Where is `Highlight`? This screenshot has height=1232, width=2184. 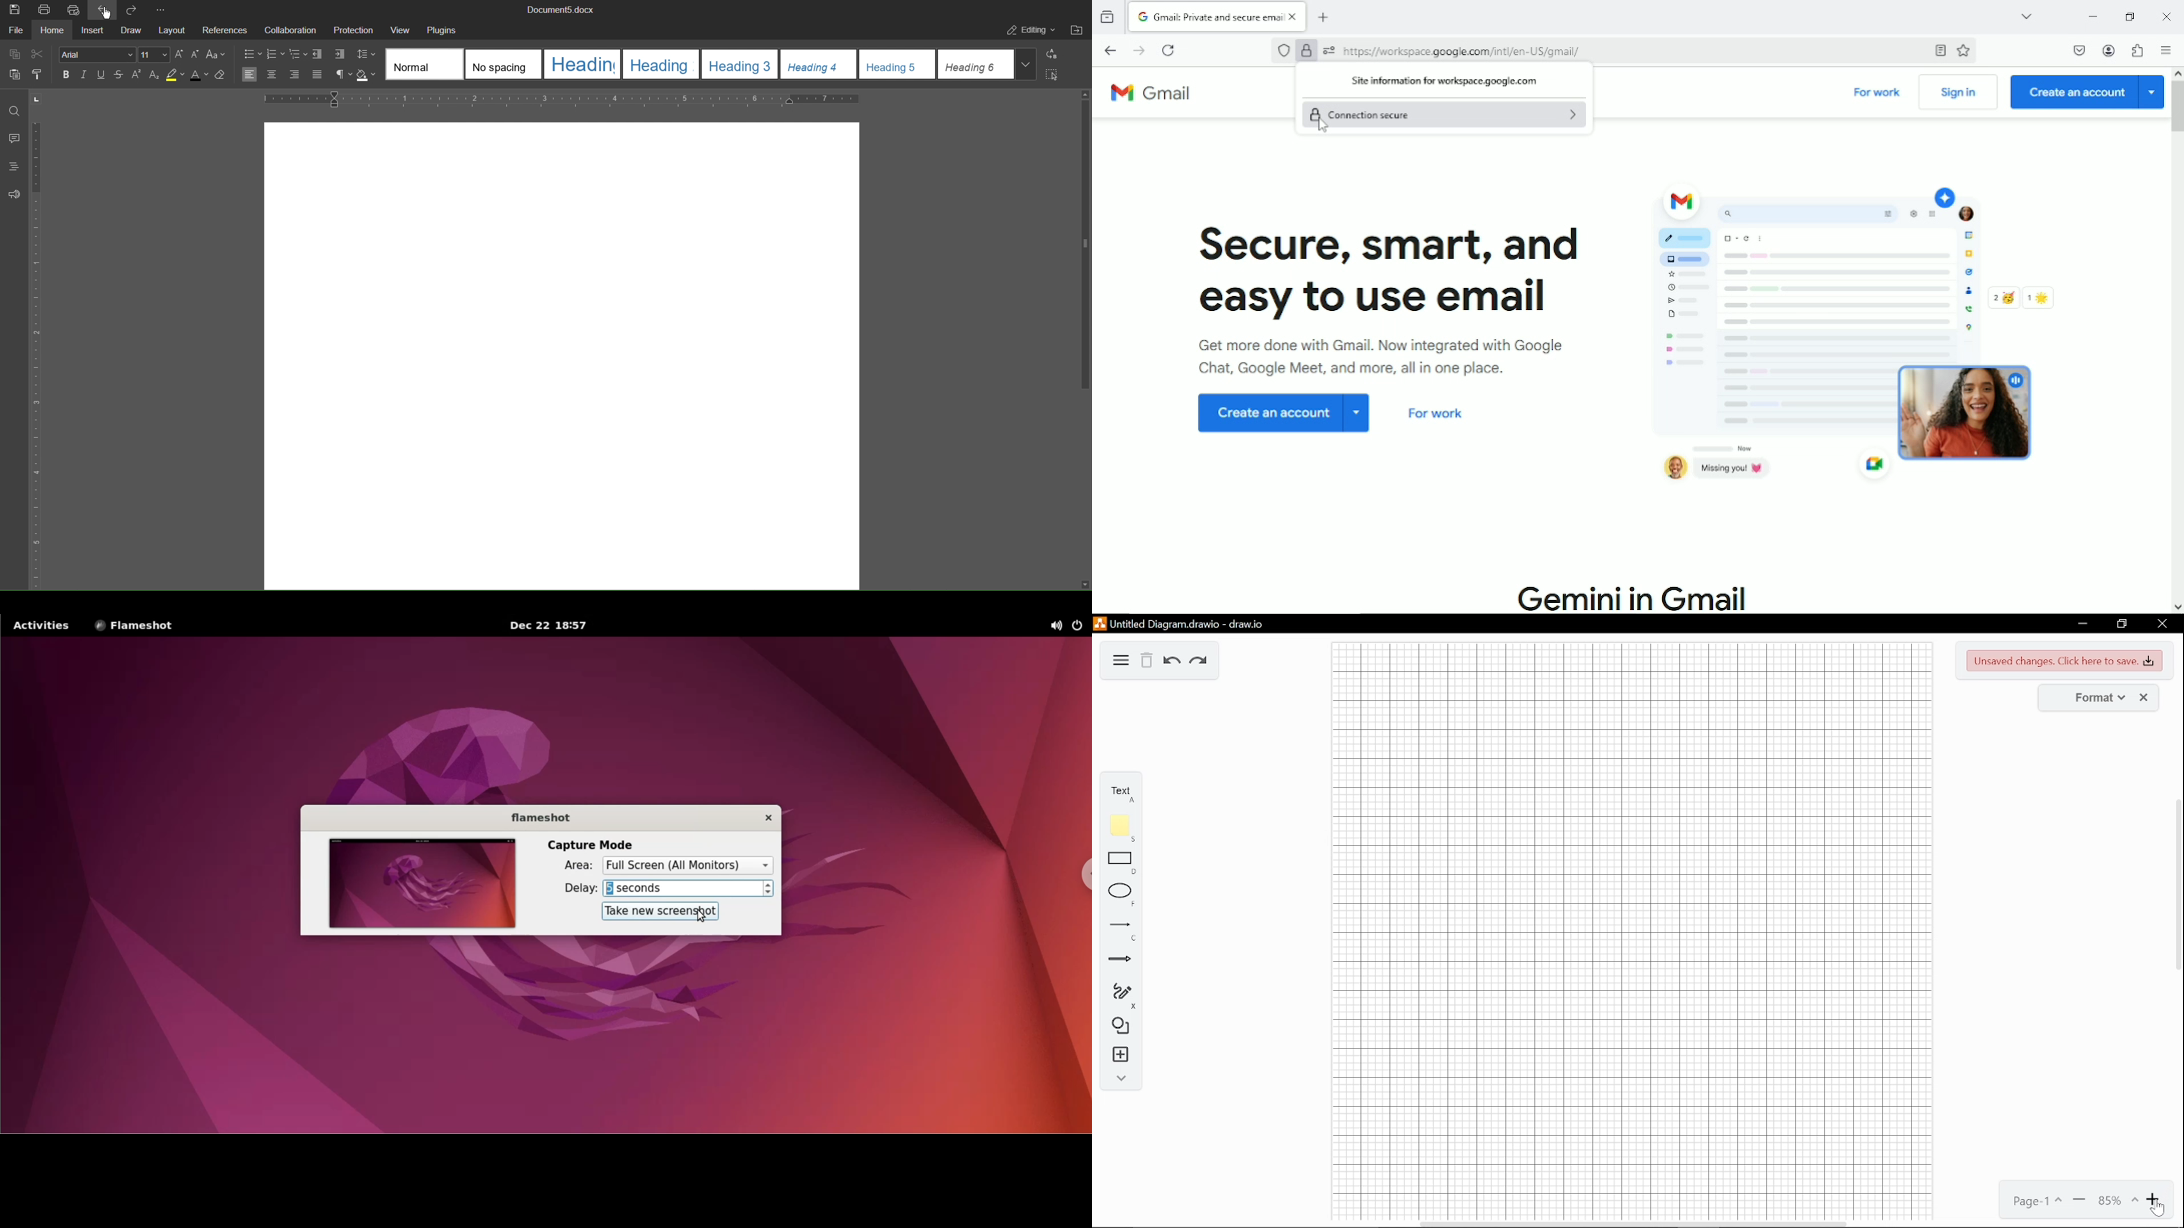 Highlight is located at coordinates (176, 75).